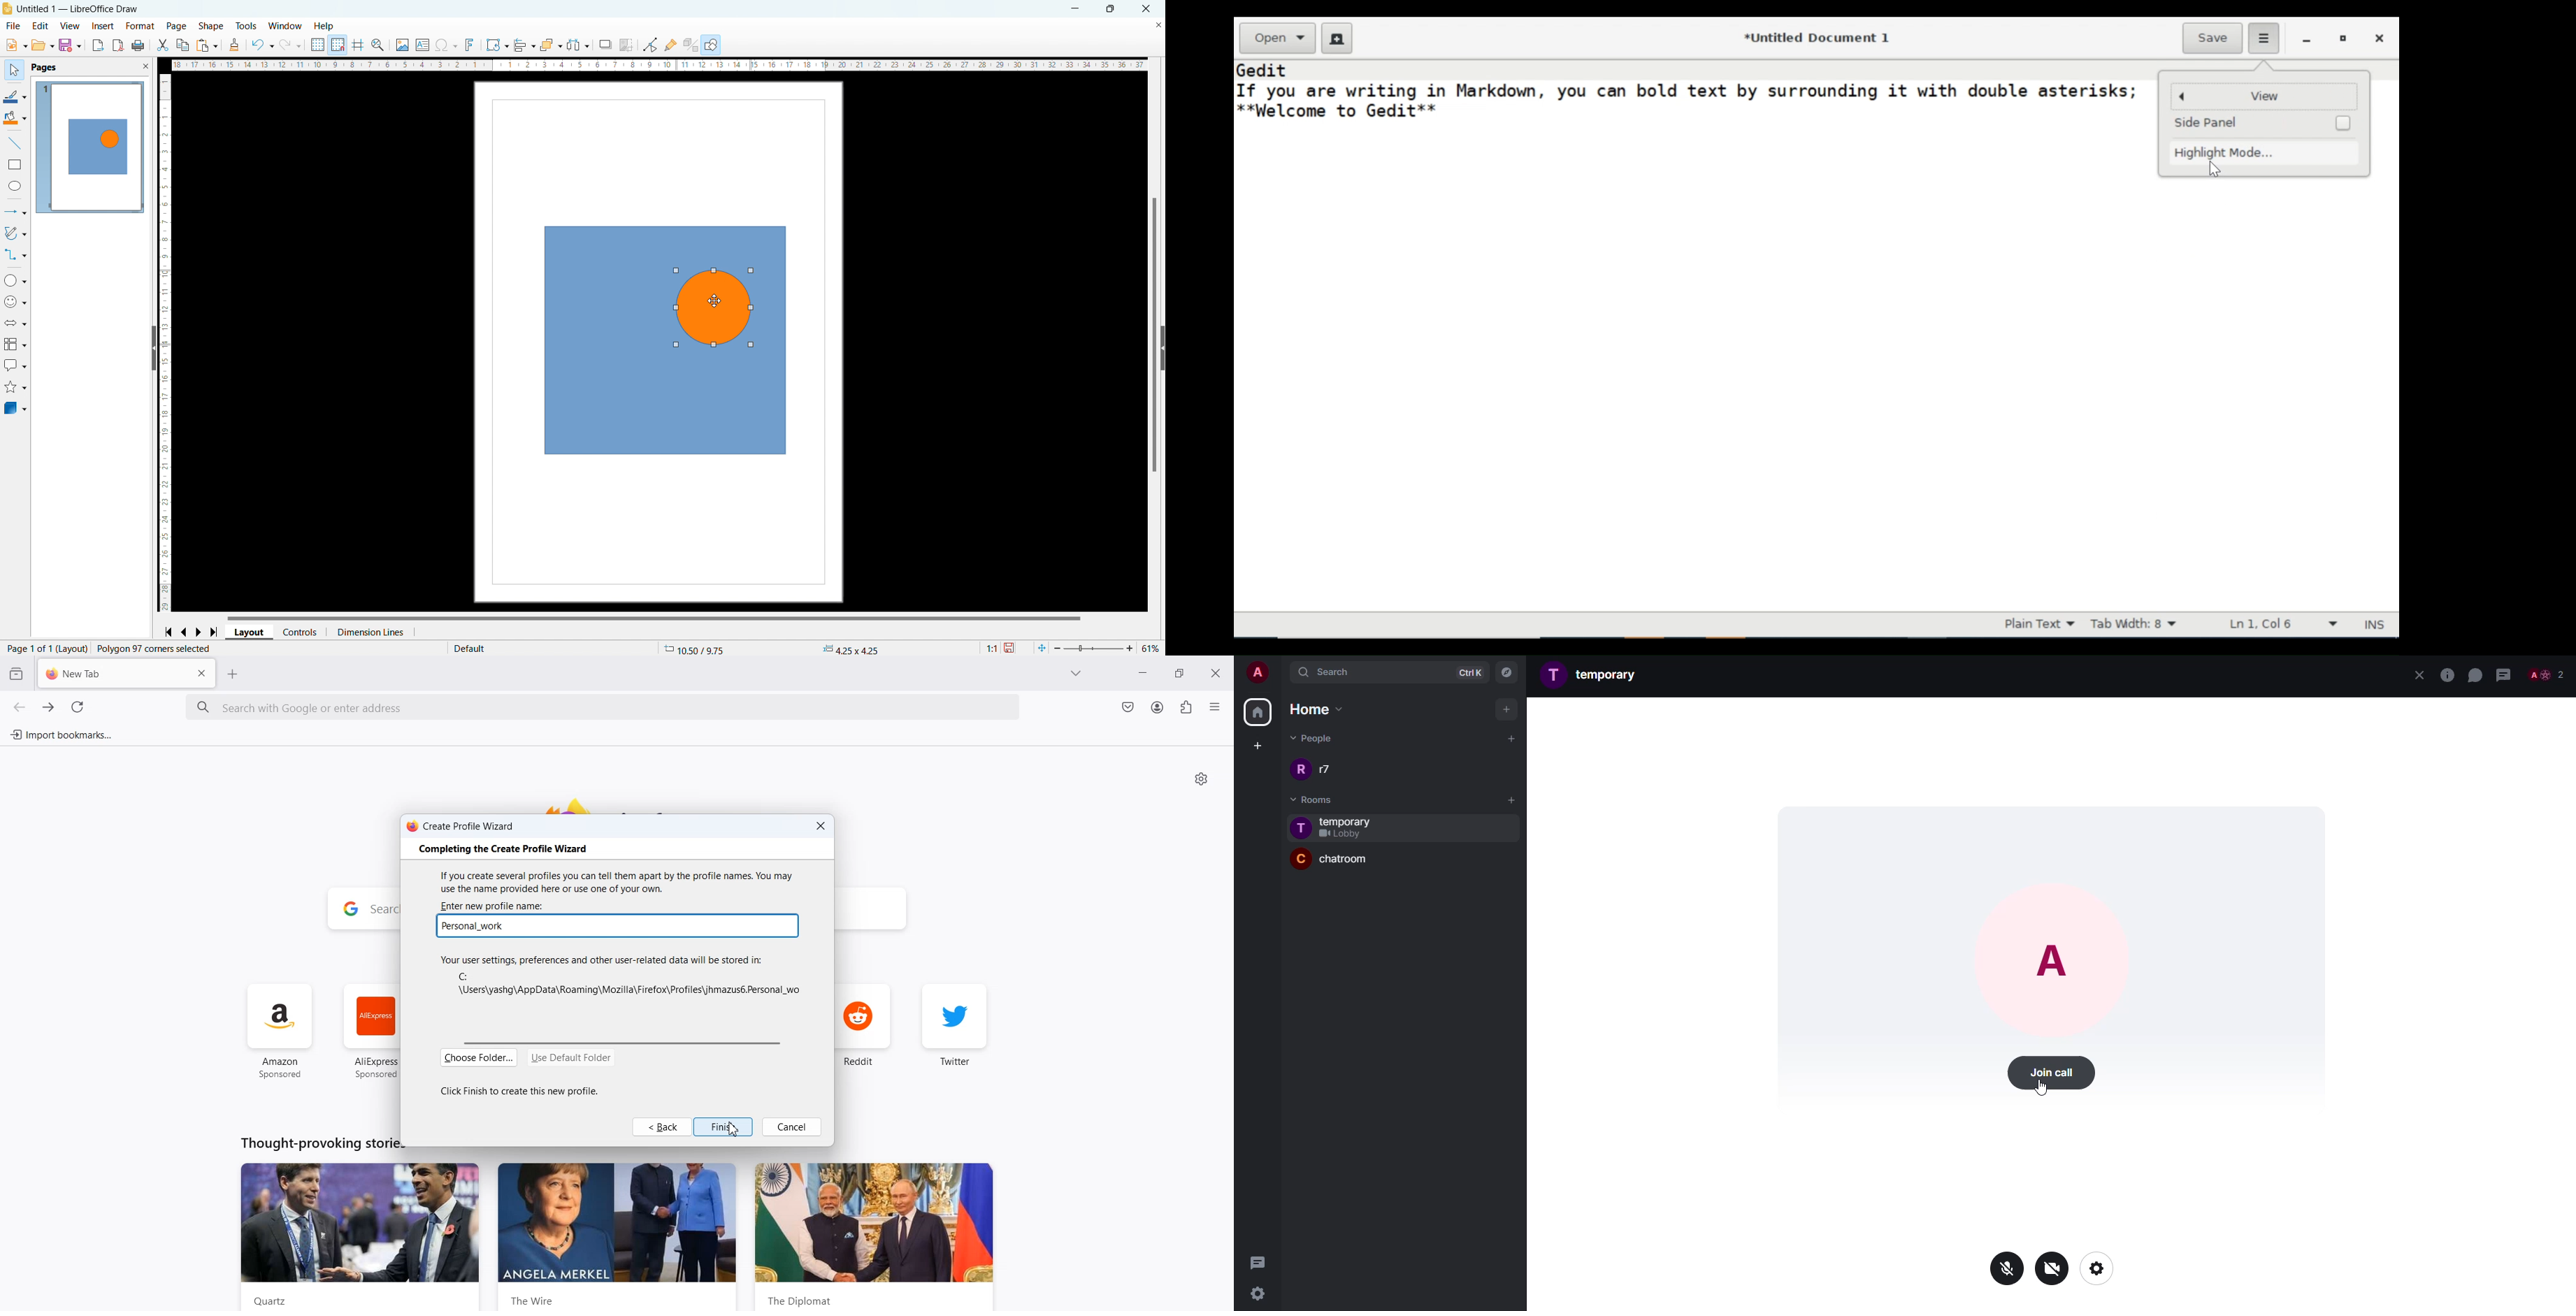 This screenshot has width=2576, height=1316. I want to click on stars and banners, so click(15, 386).